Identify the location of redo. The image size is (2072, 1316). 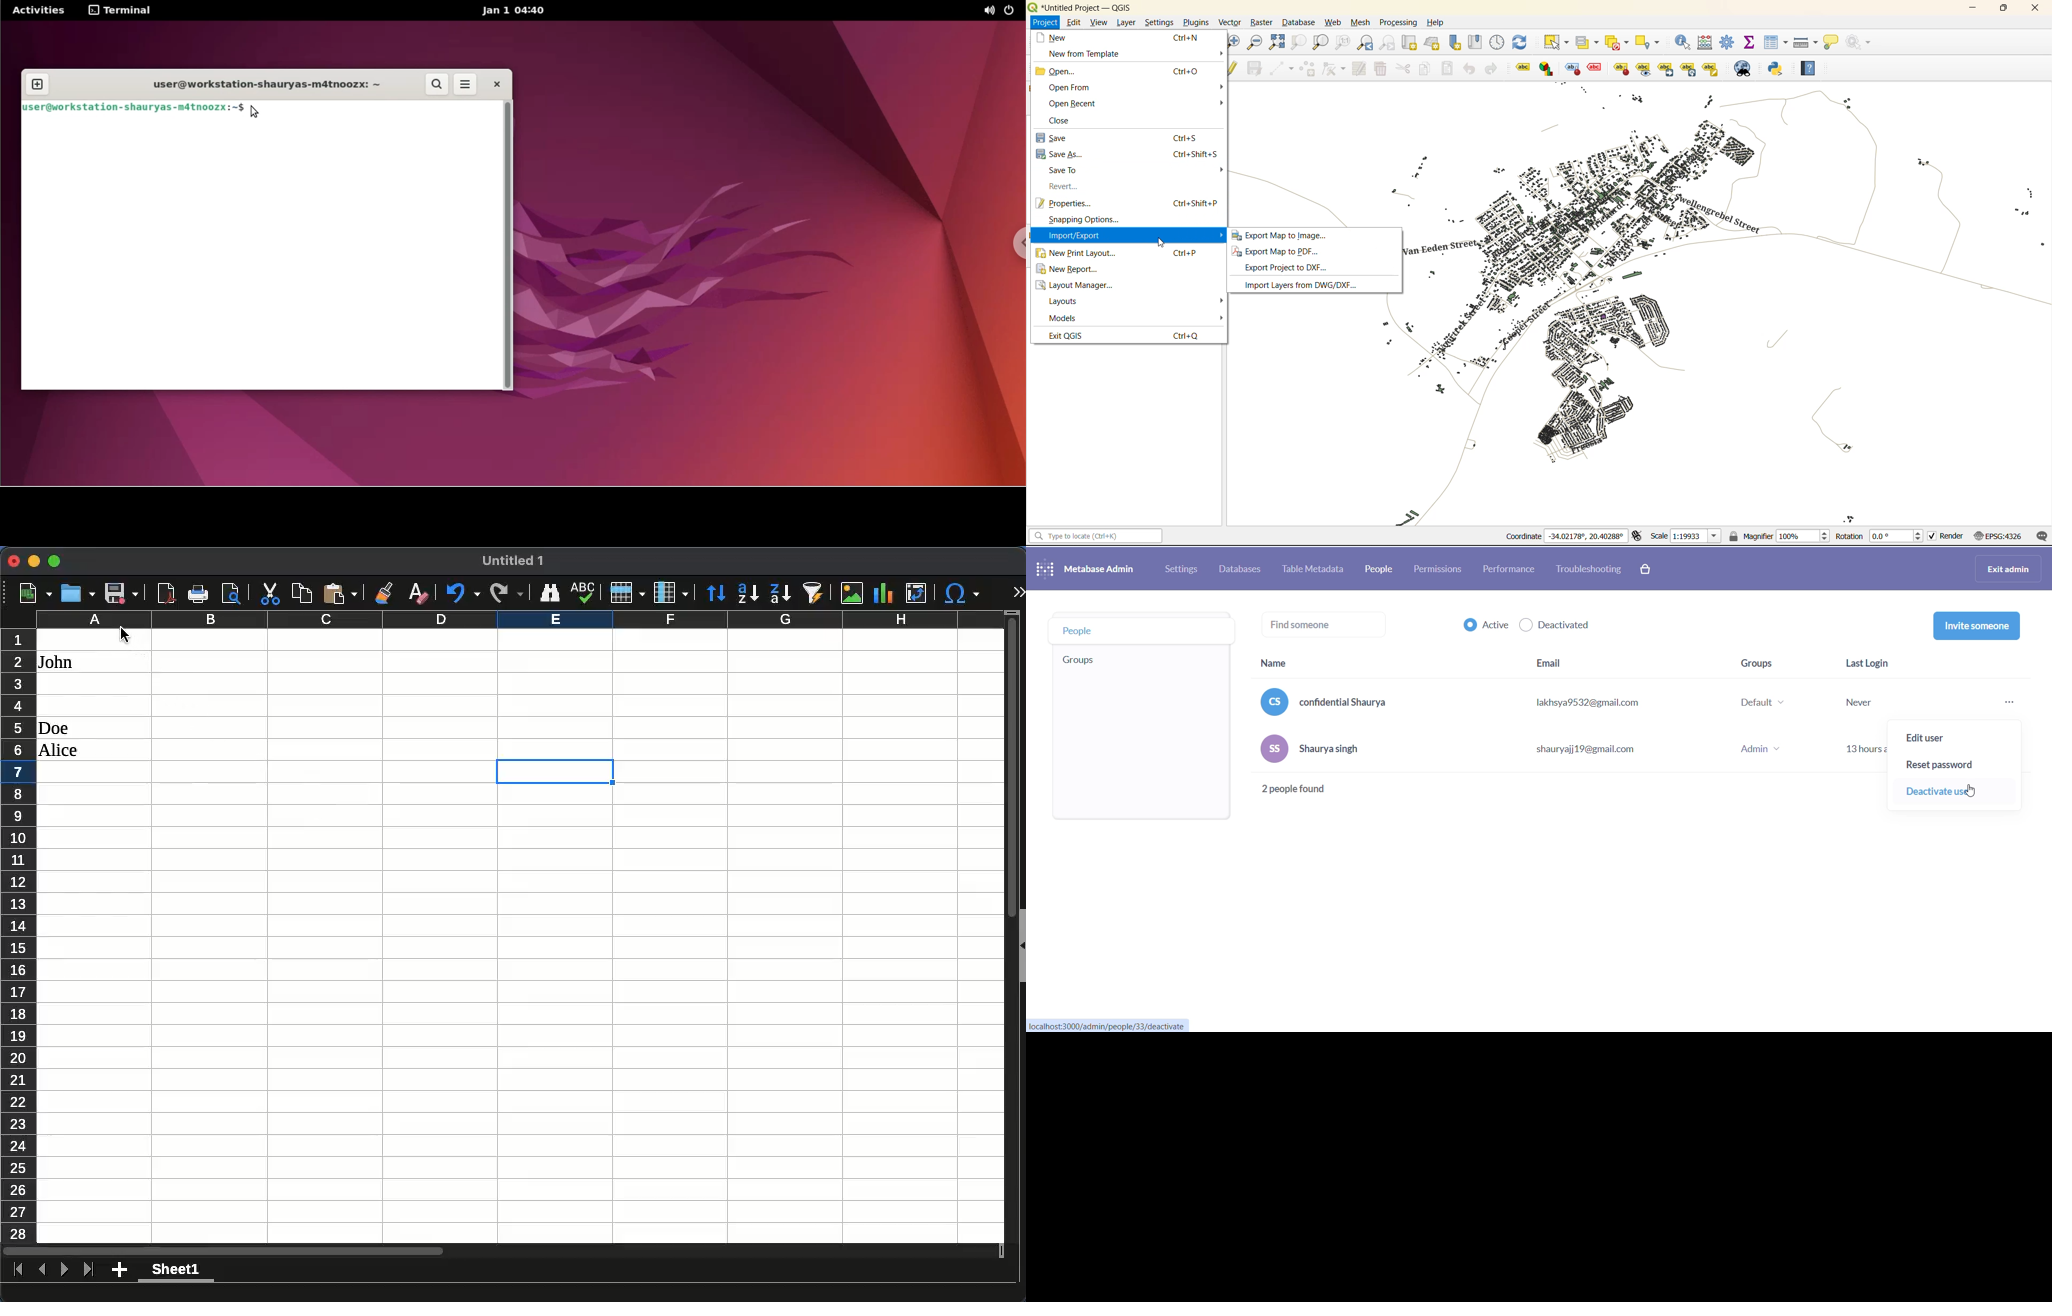
(505, 594).